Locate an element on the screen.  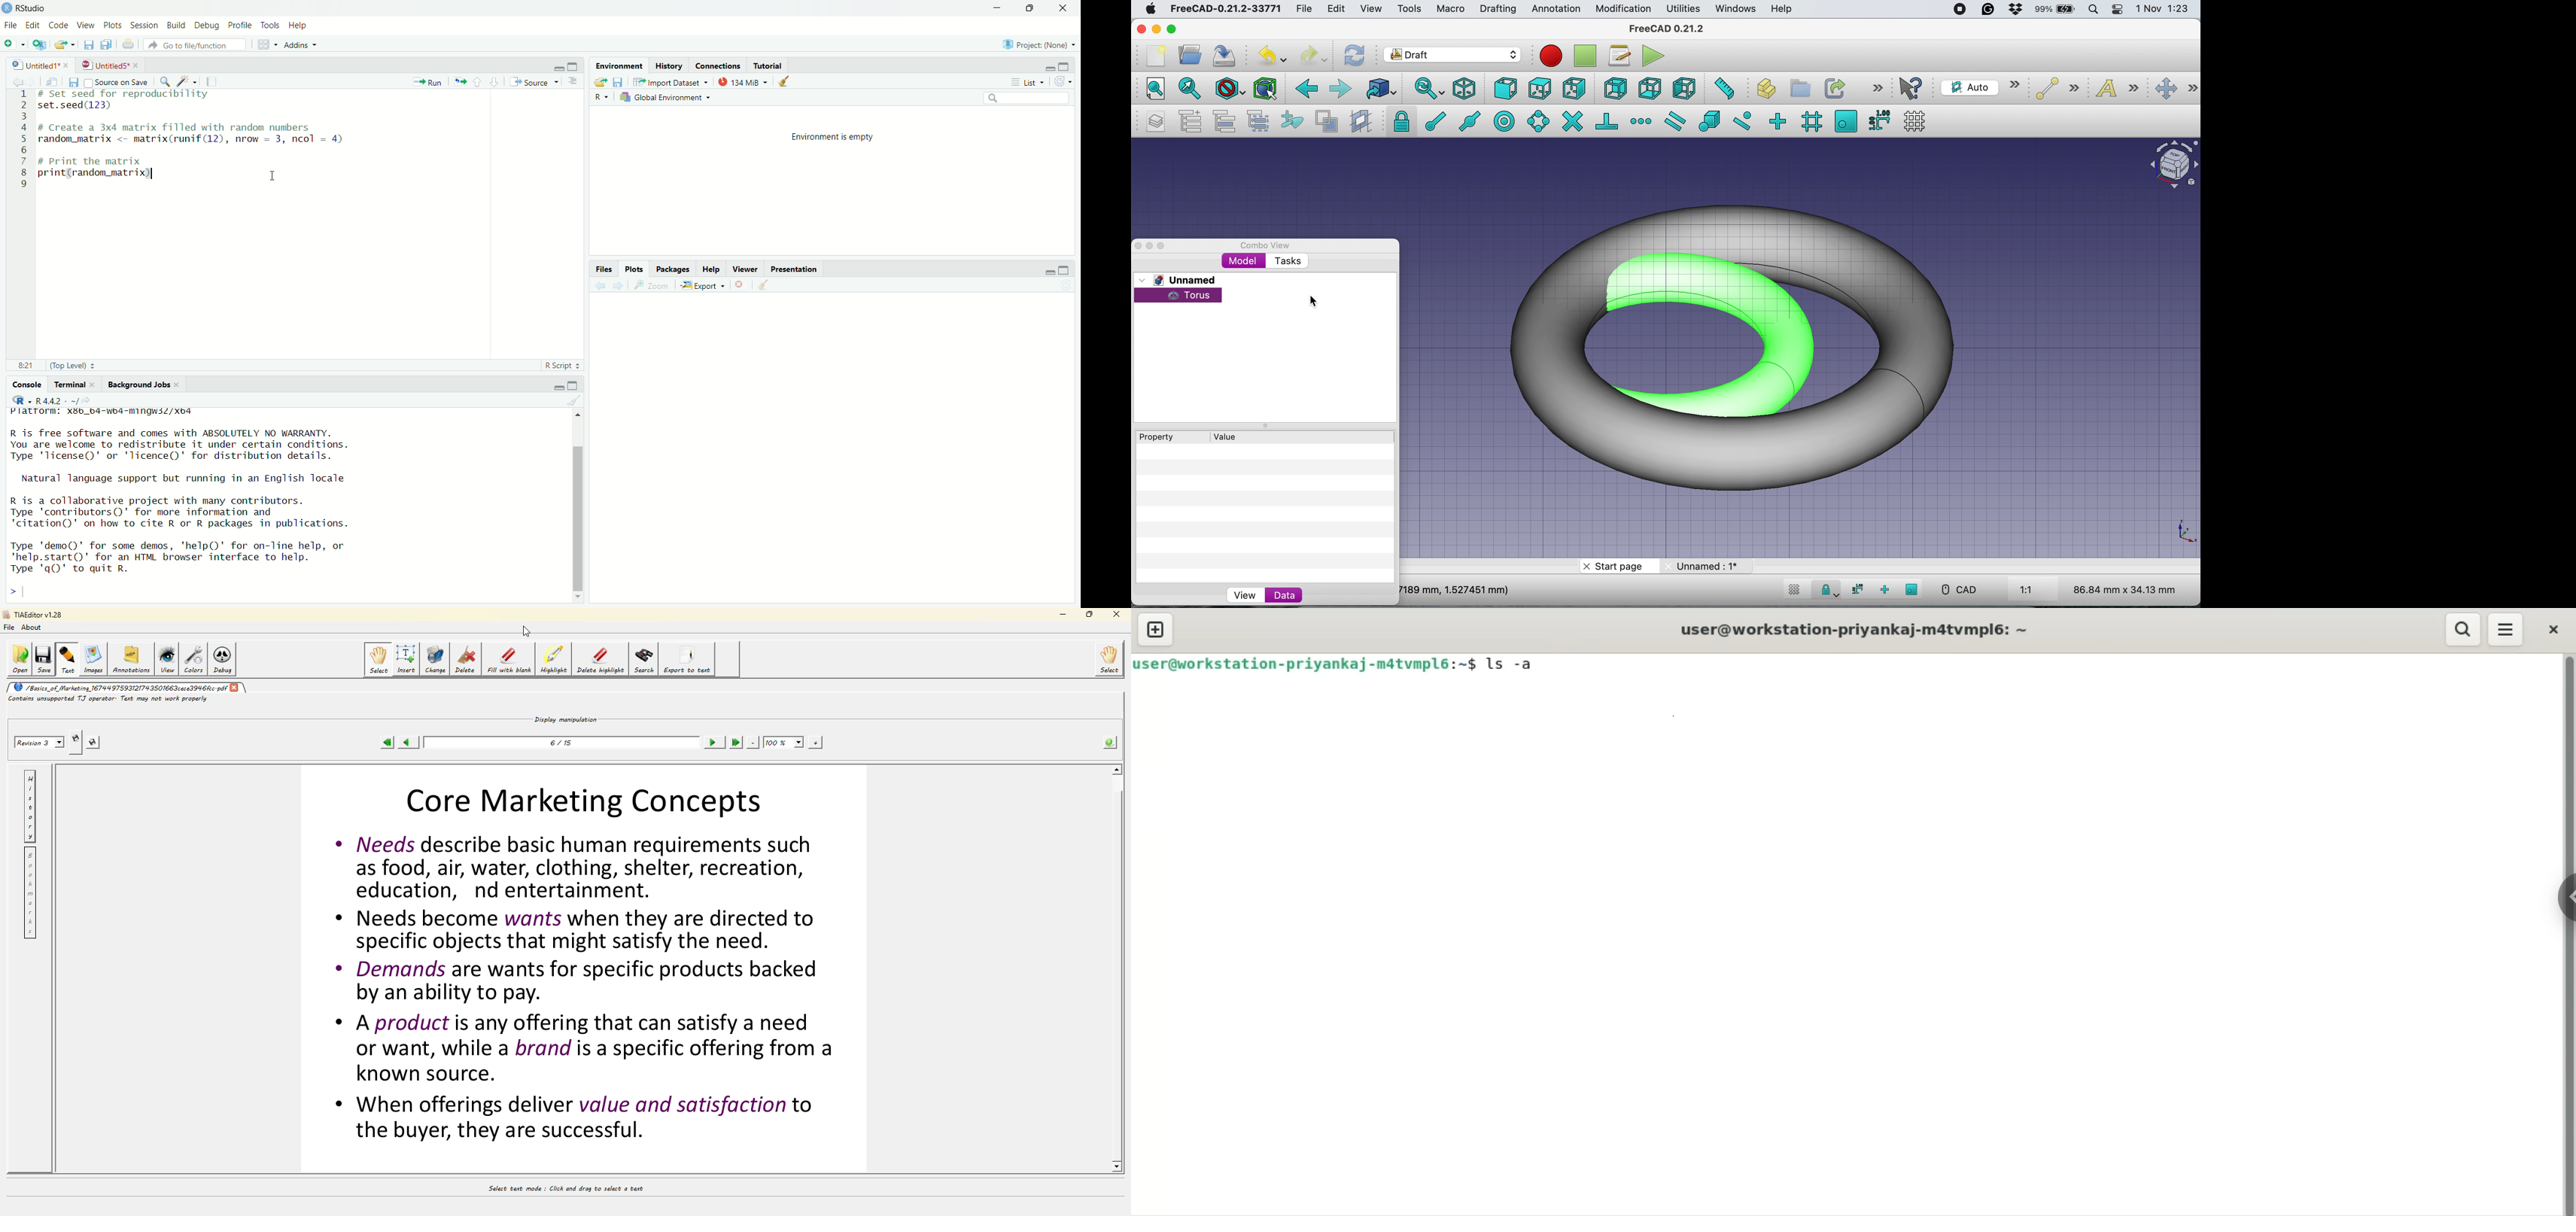
snap perpendicular is located at coordinates (1607, 120).